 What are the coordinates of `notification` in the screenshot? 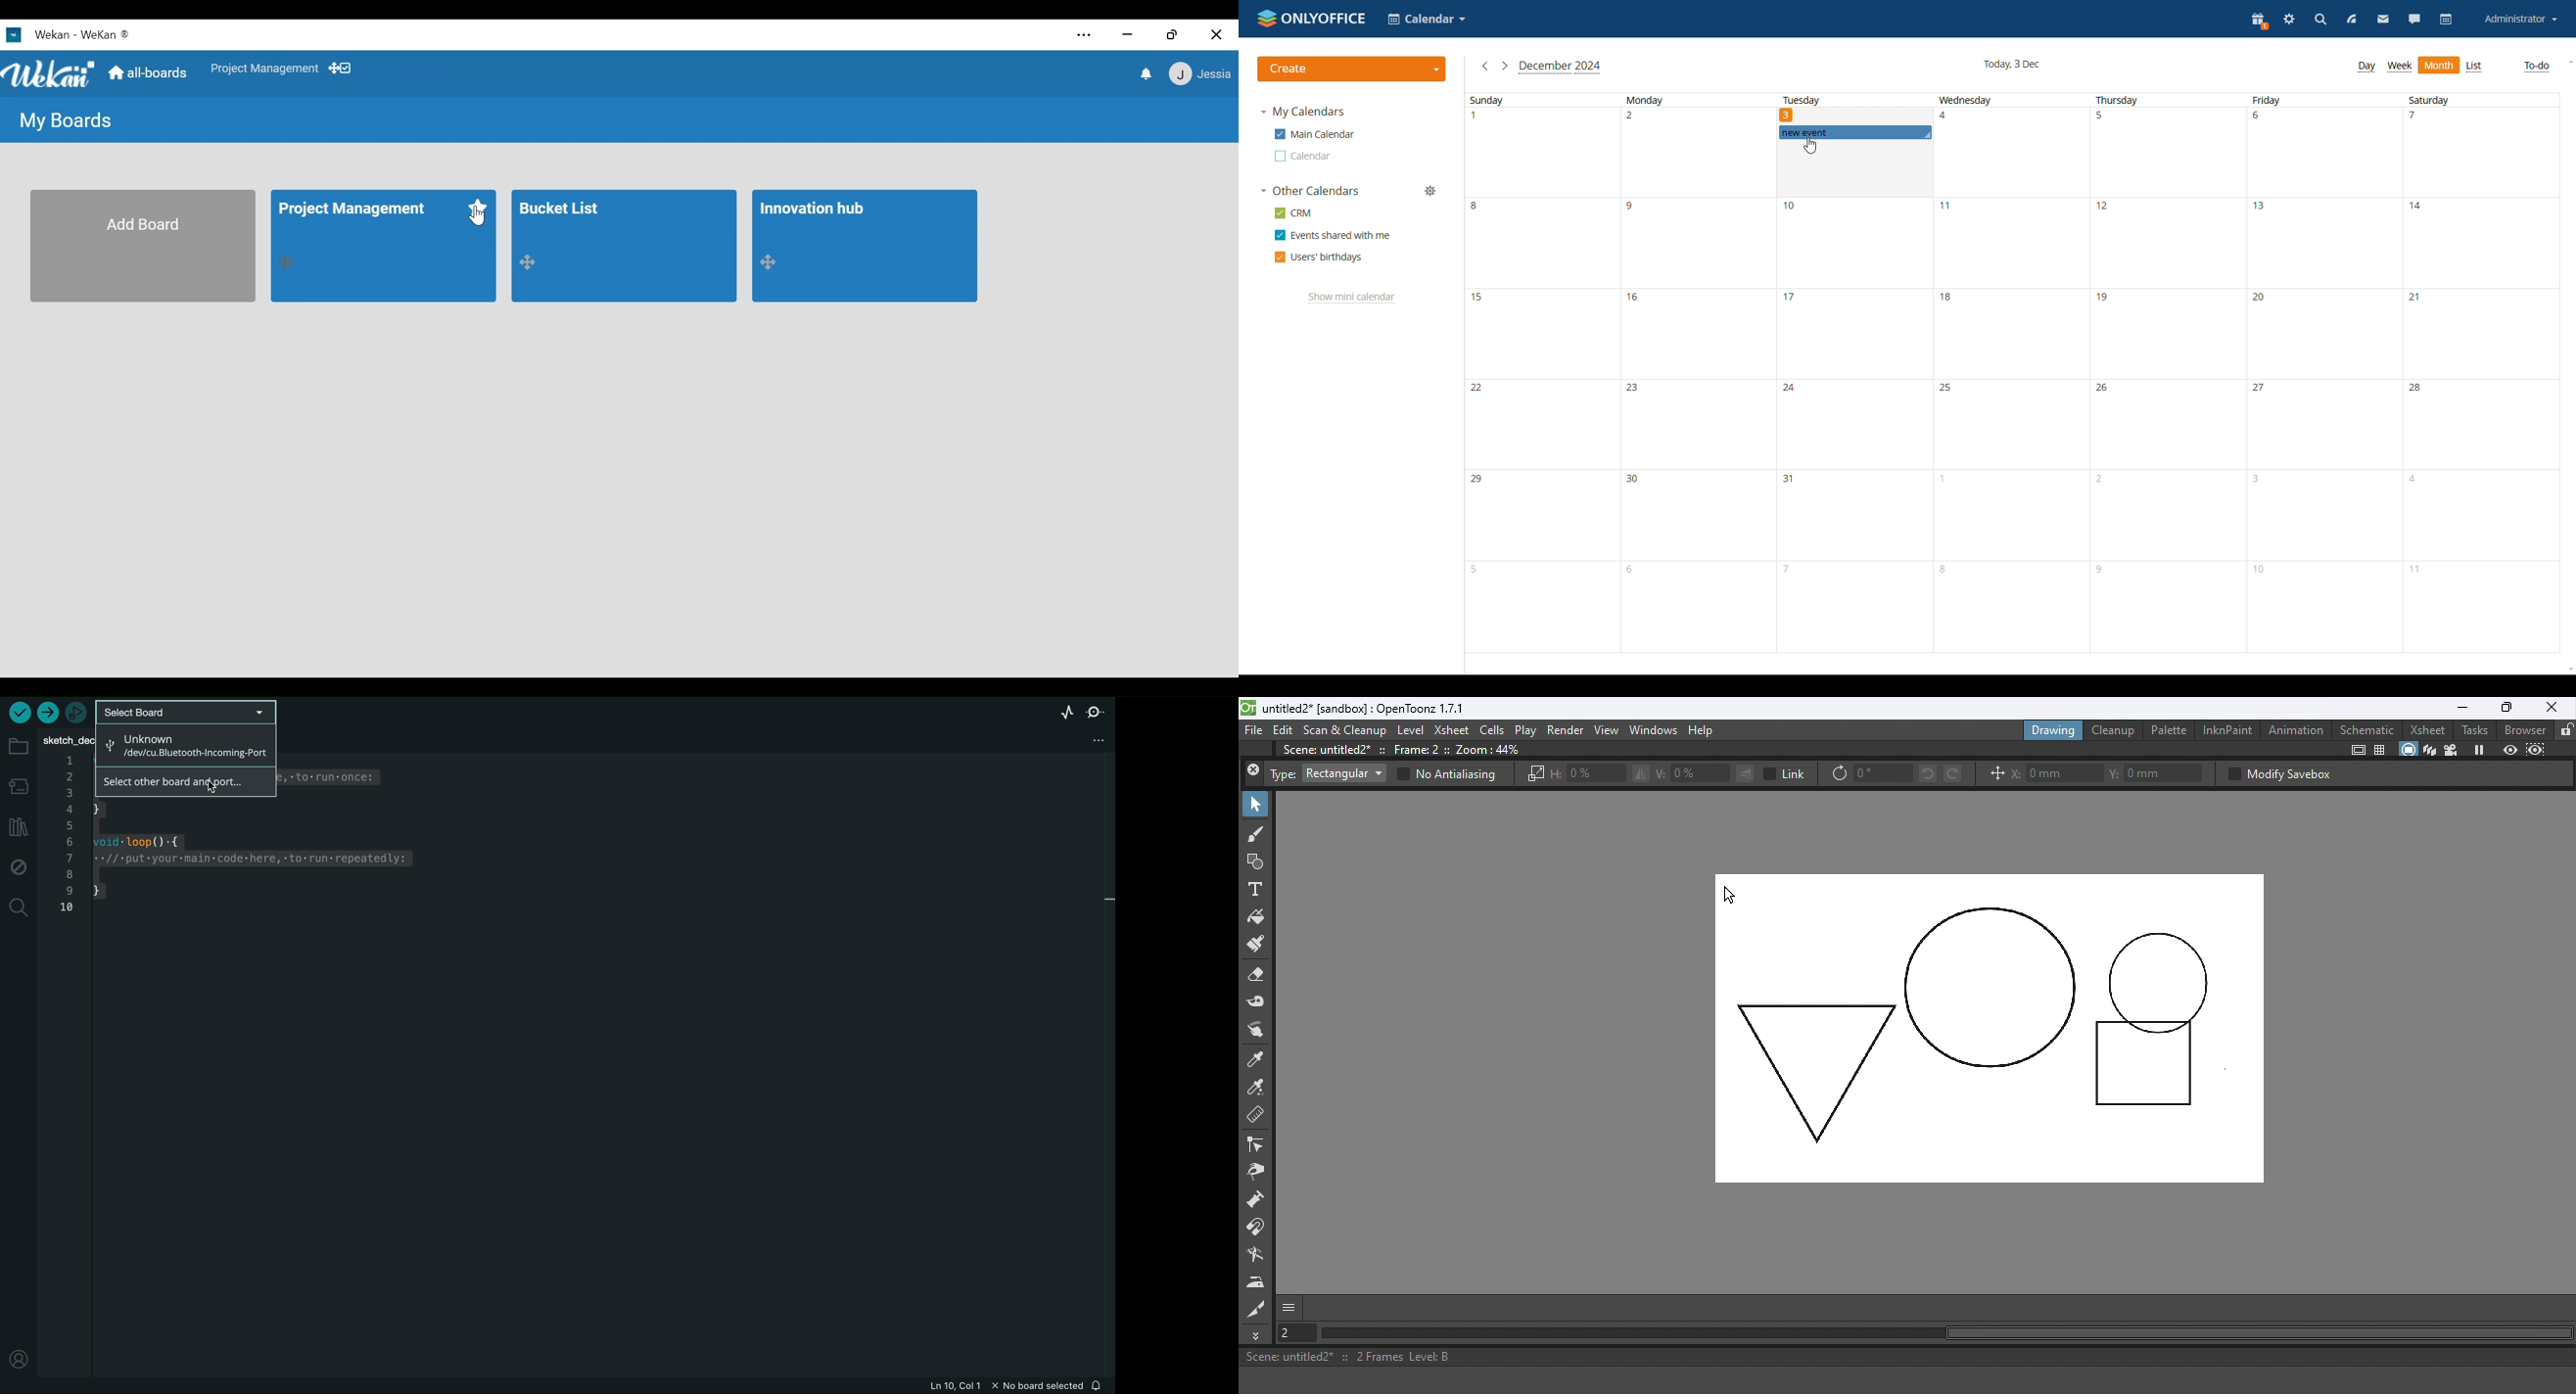 It's located at (1144, 74).